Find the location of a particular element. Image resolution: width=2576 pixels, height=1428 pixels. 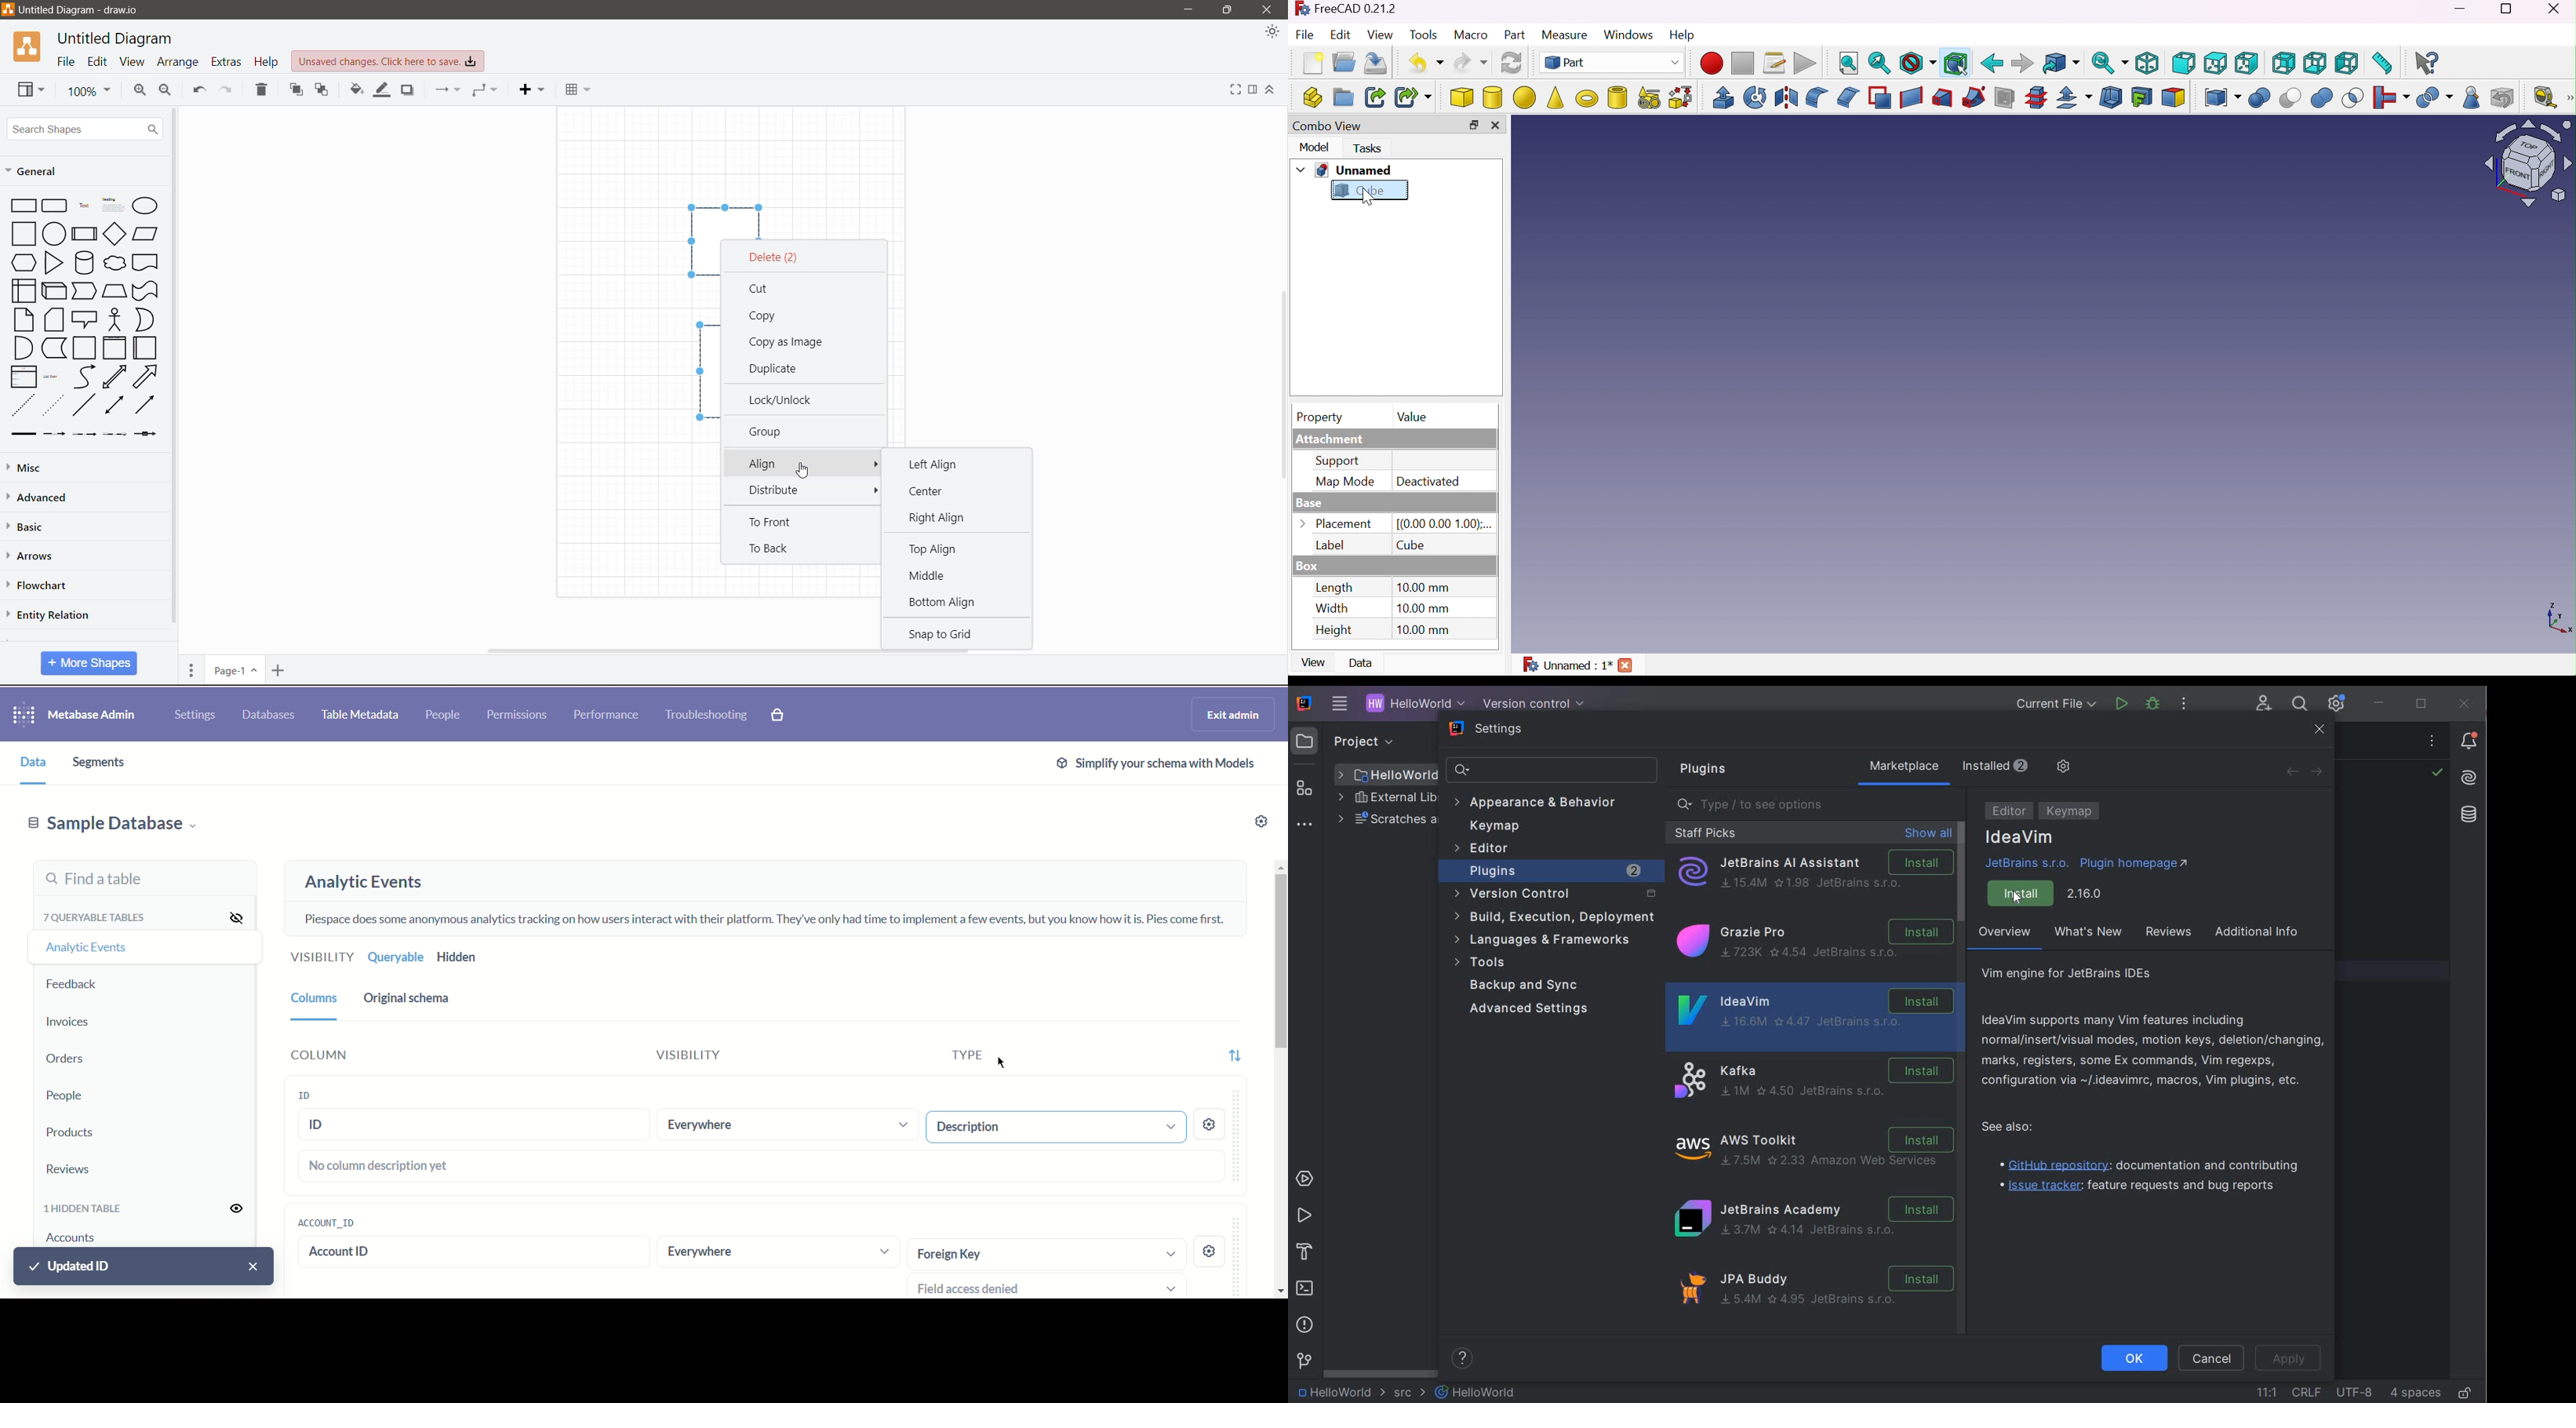

RESTORE DOWN is located at coordinates (2421, 706).